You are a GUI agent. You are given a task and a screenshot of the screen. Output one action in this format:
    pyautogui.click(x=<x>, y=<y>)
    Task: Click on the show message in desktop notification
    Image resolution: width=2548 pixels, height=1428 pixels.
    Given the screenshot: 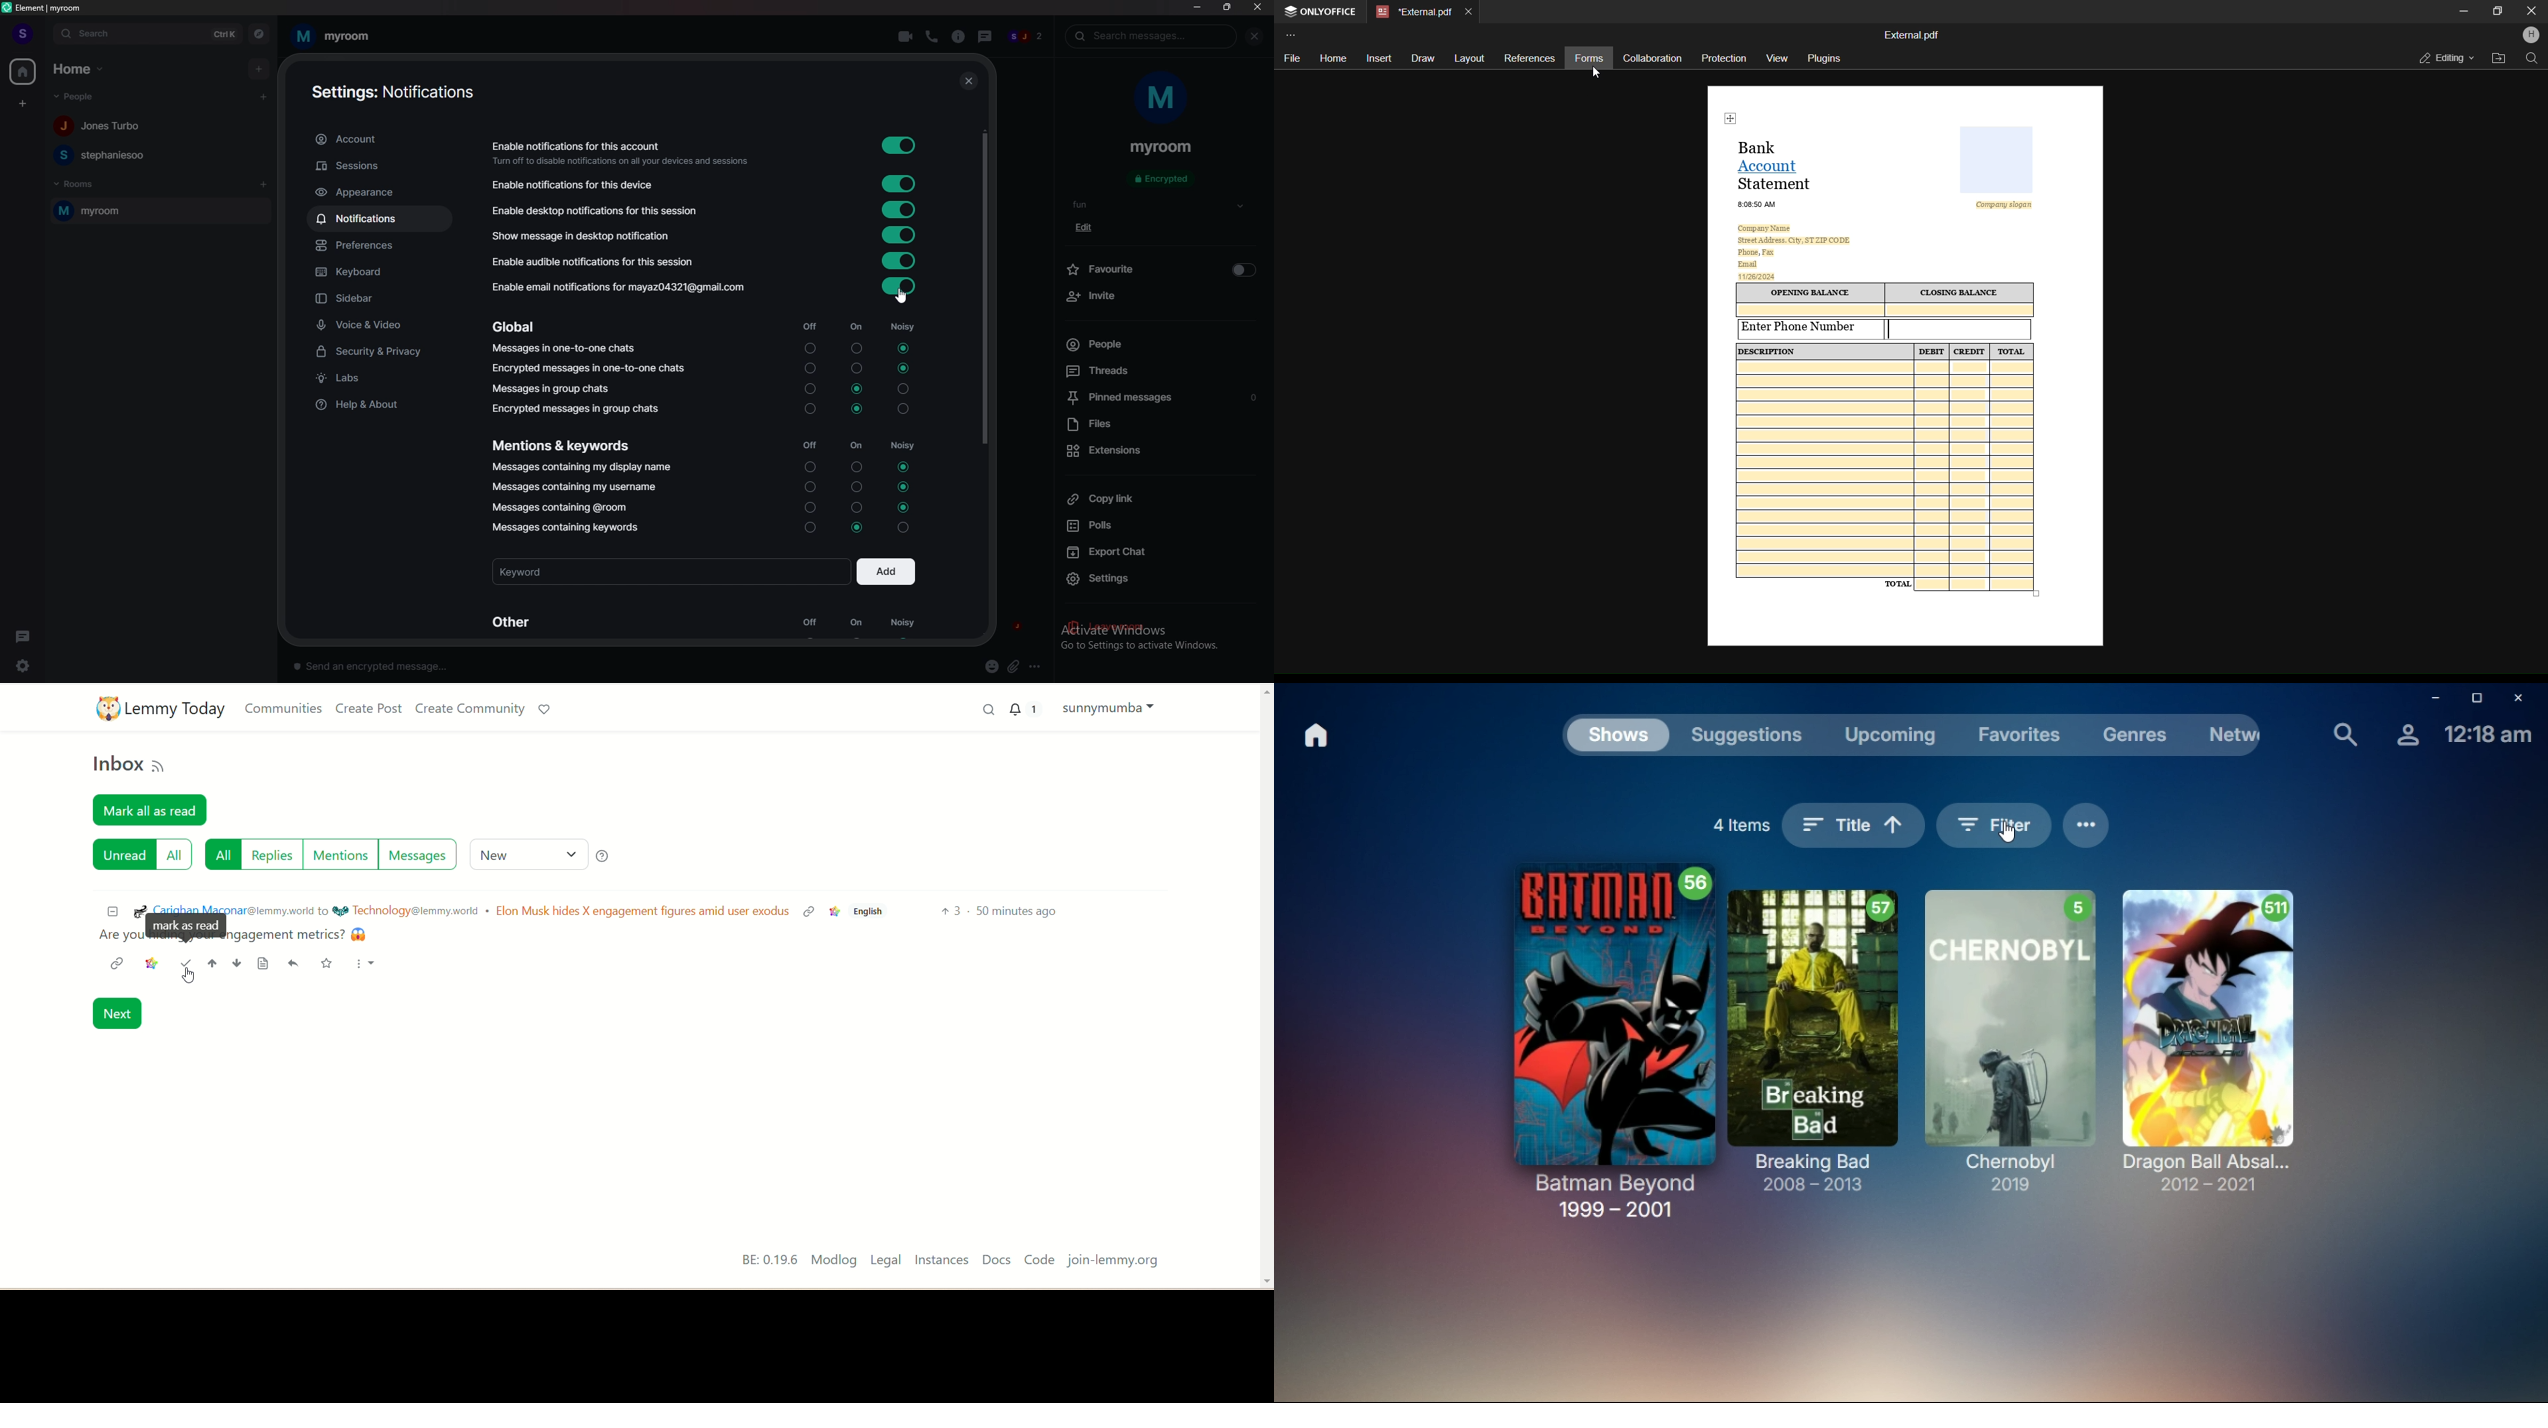 What is the action you would take?
    pyautogui.click(x=704, y=235)
    